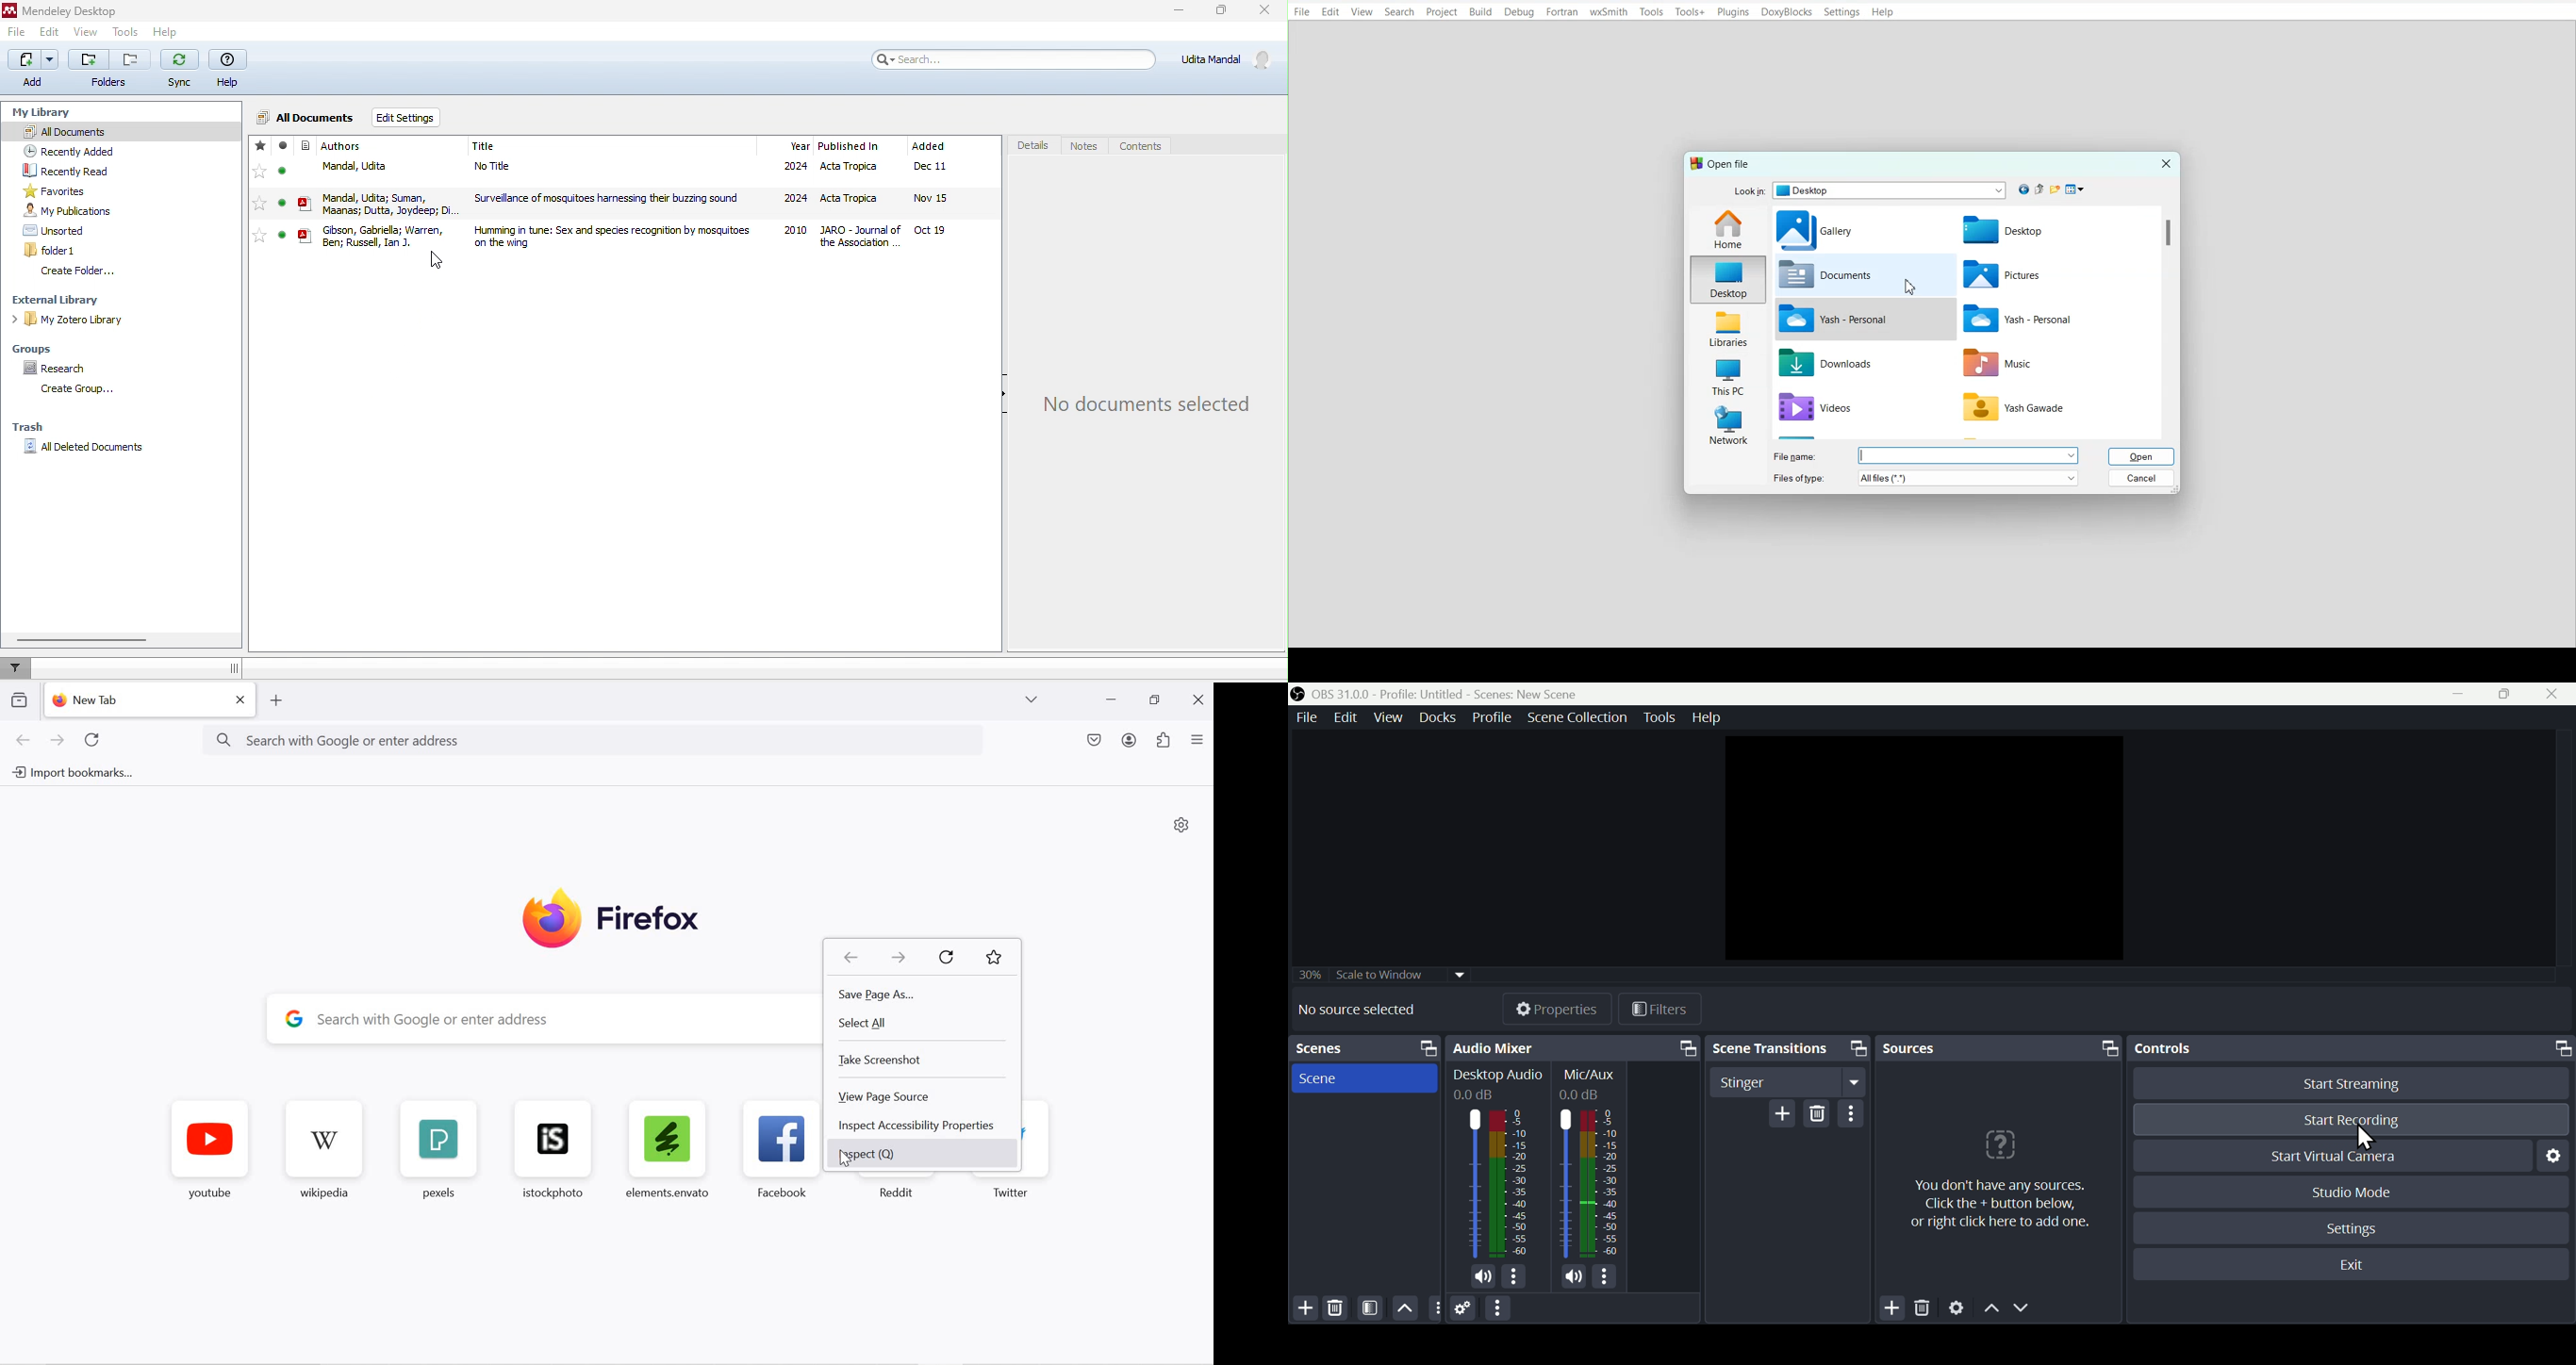  Describe the element at coordinates (1861, 274) in the screenshot. I see `Documents` at that location.